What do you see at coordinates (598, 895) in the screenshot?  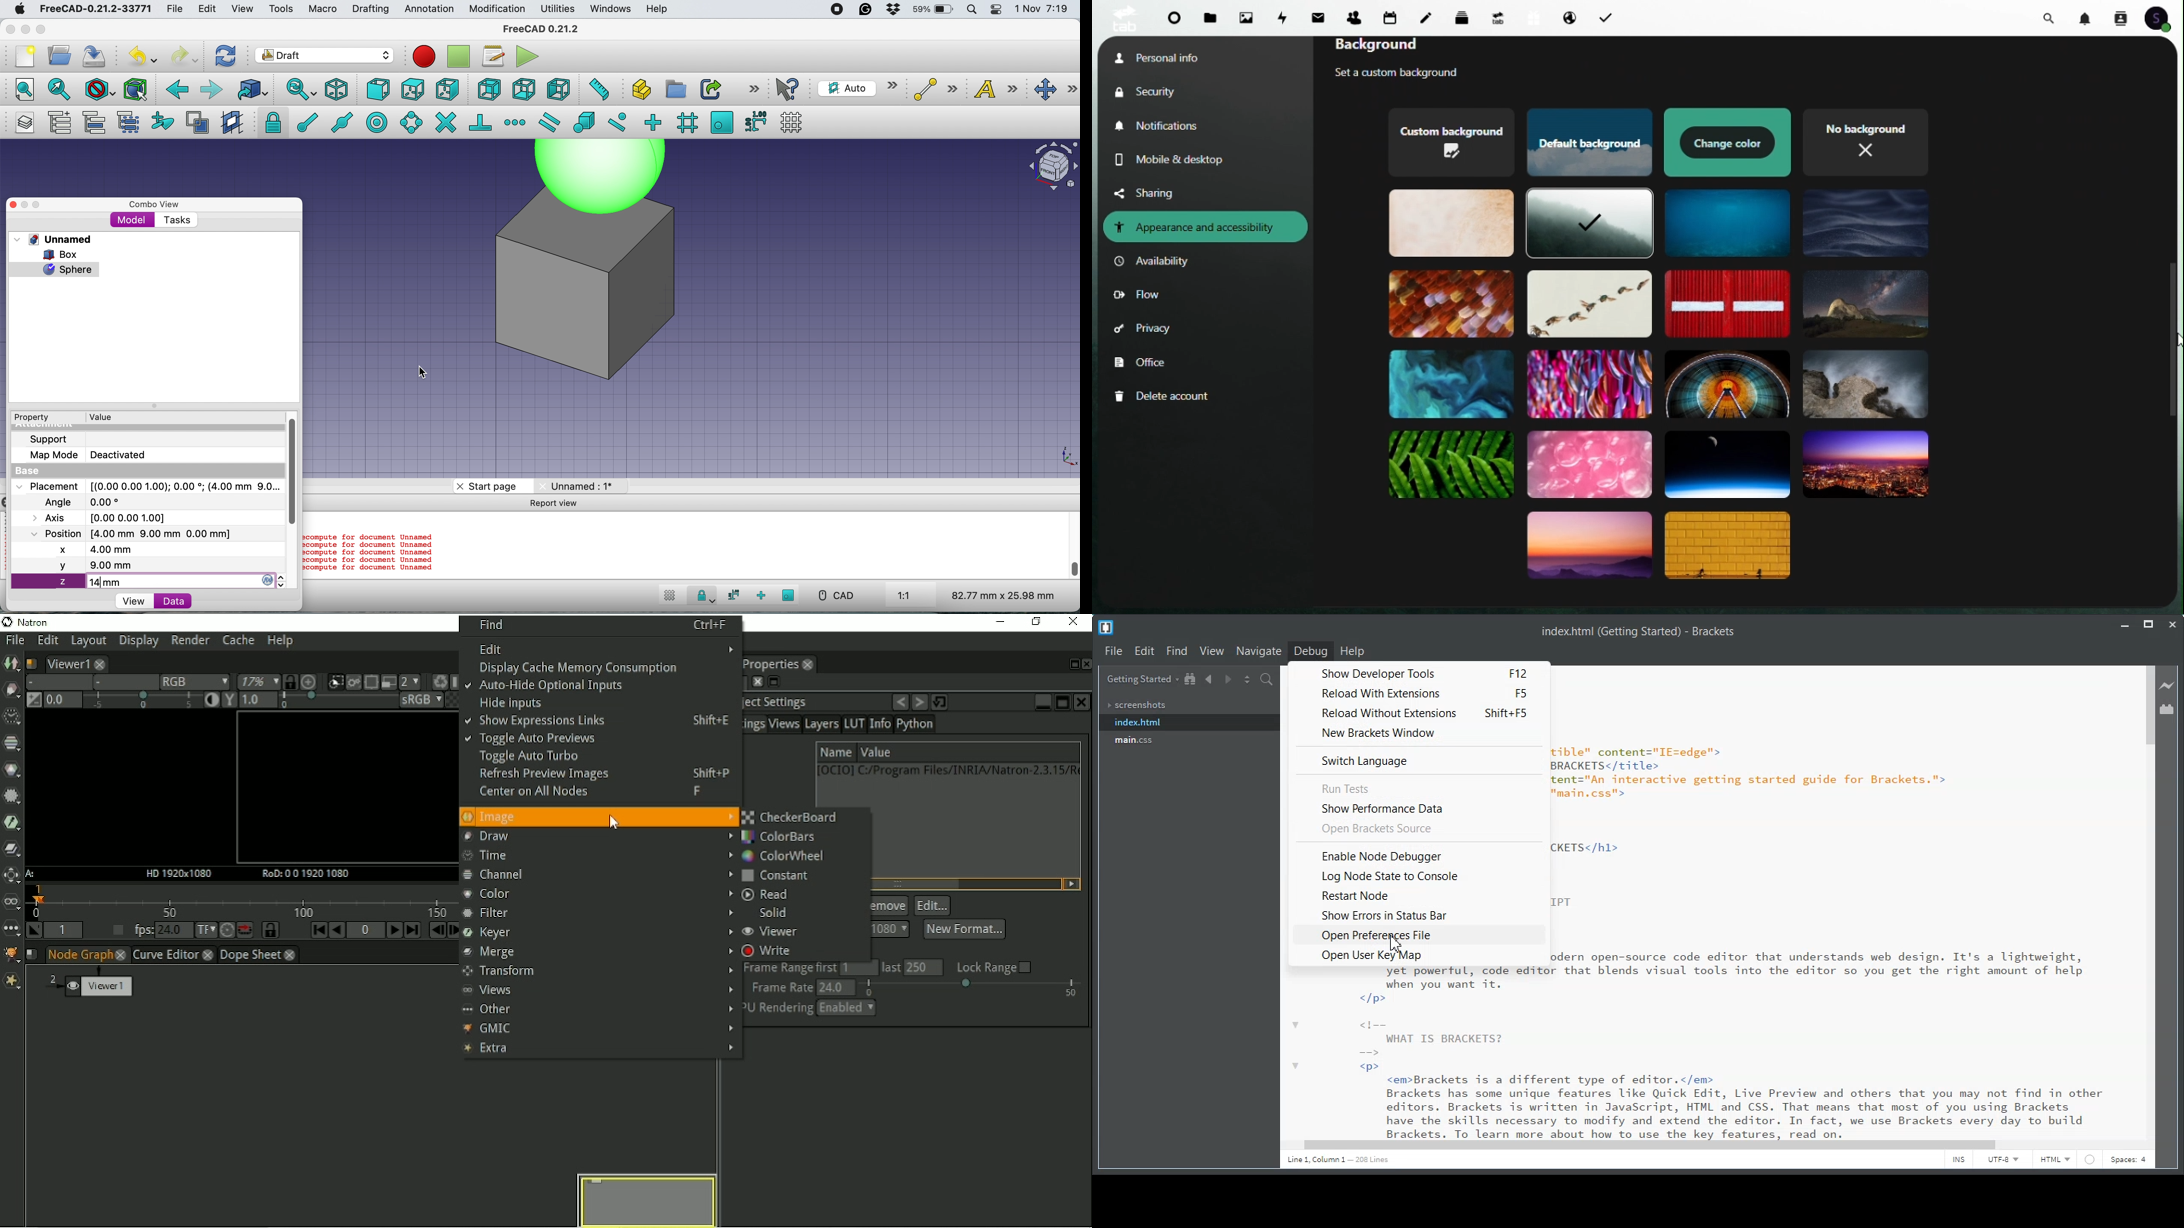 I see `Color` at bounding box center [598, 895].